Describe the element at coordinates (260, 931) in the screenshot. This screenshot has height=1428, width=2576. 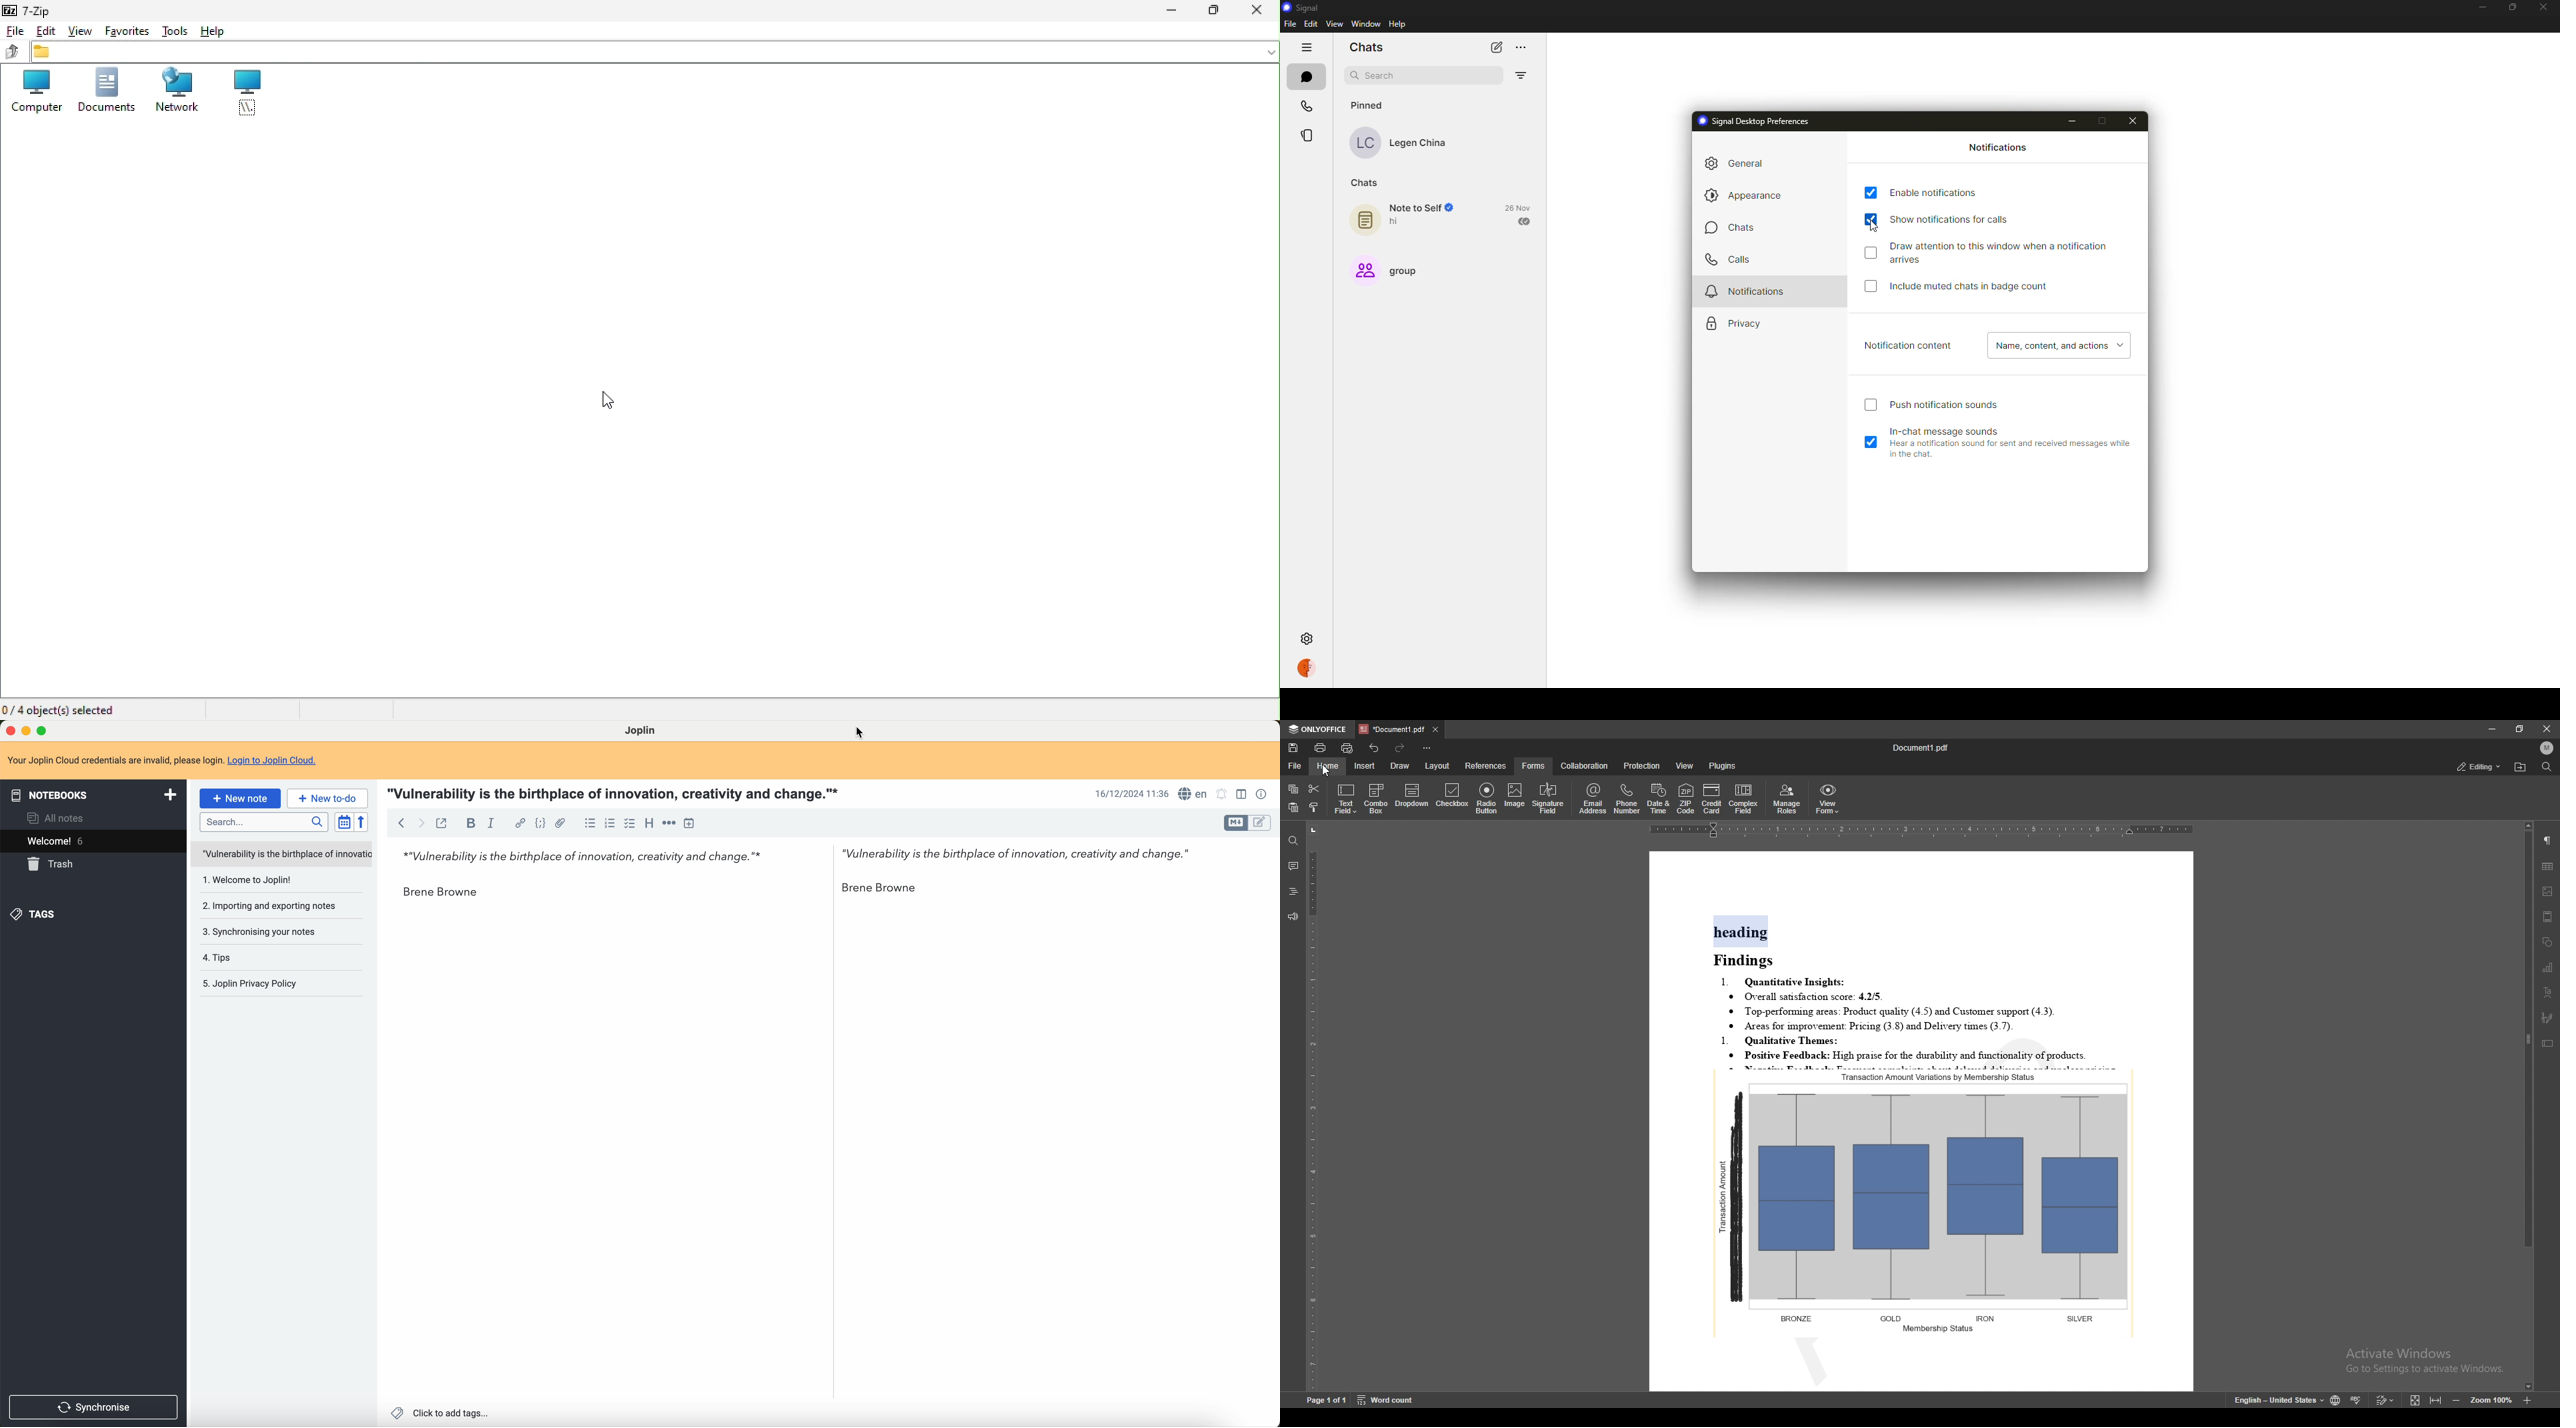
I see `synchronising your notes` at that location.